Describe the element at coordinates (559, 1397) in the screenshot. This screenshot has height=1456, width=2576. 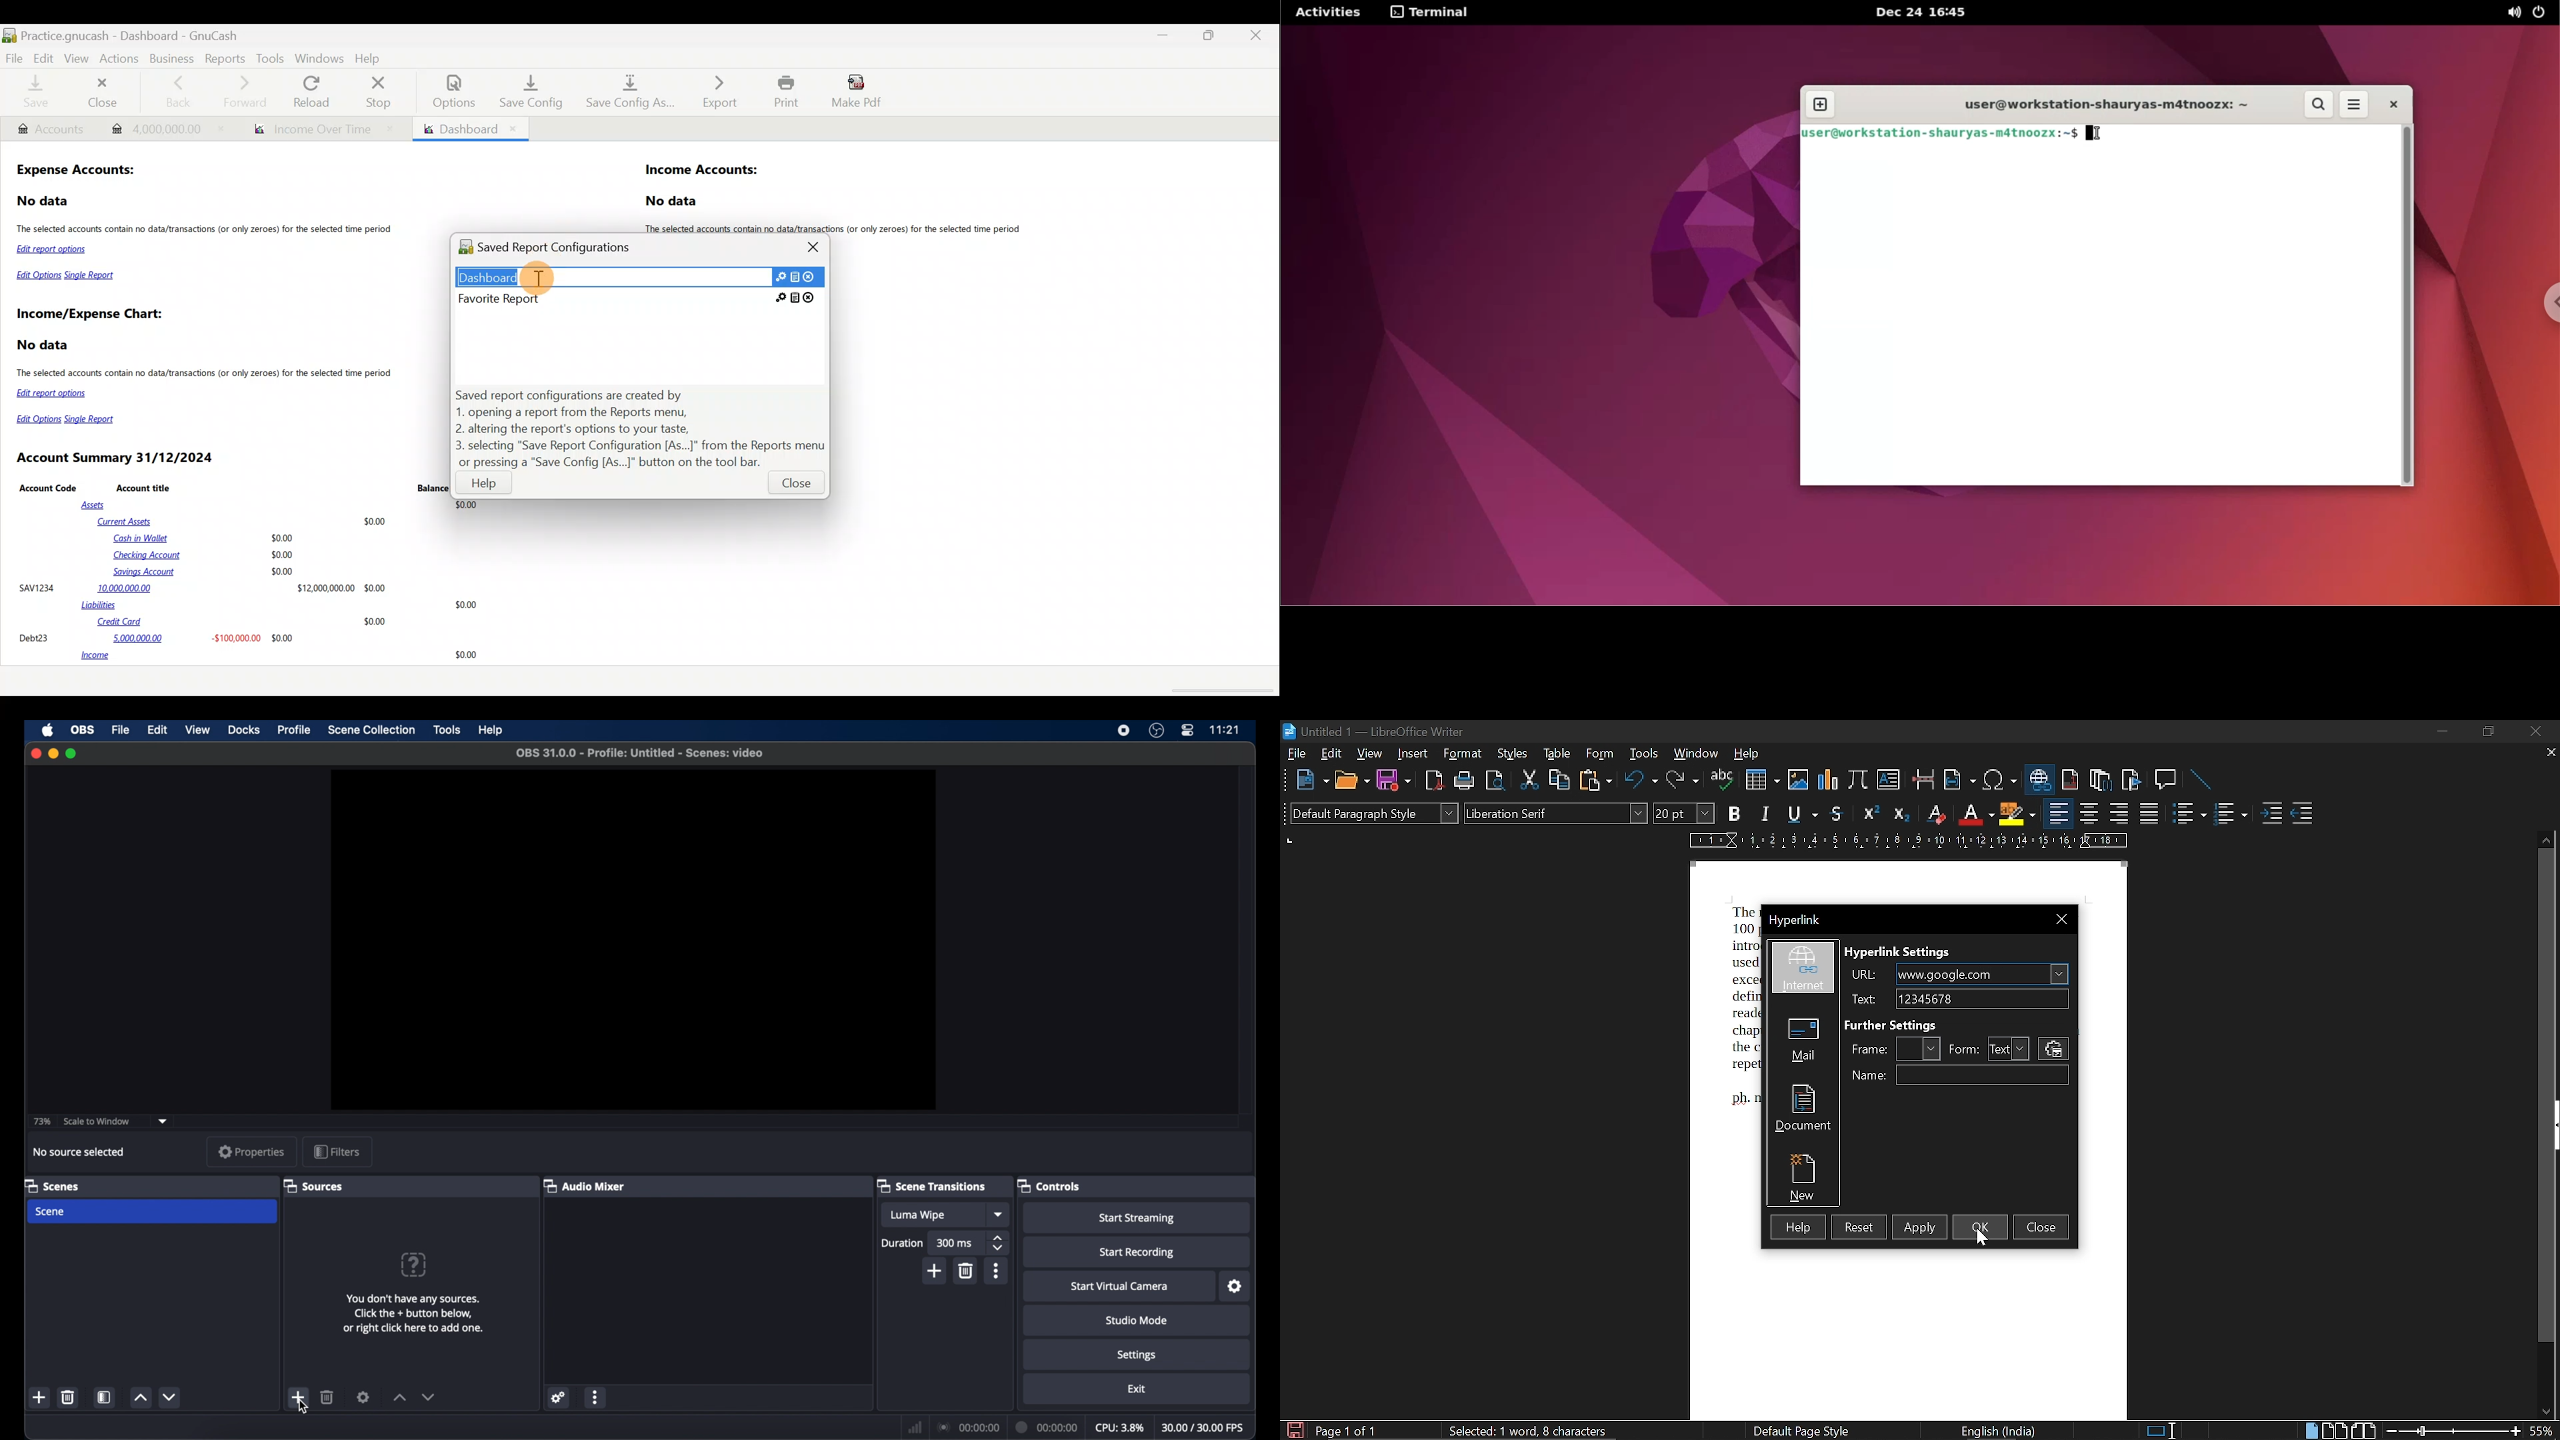
I see `settings` at that location.